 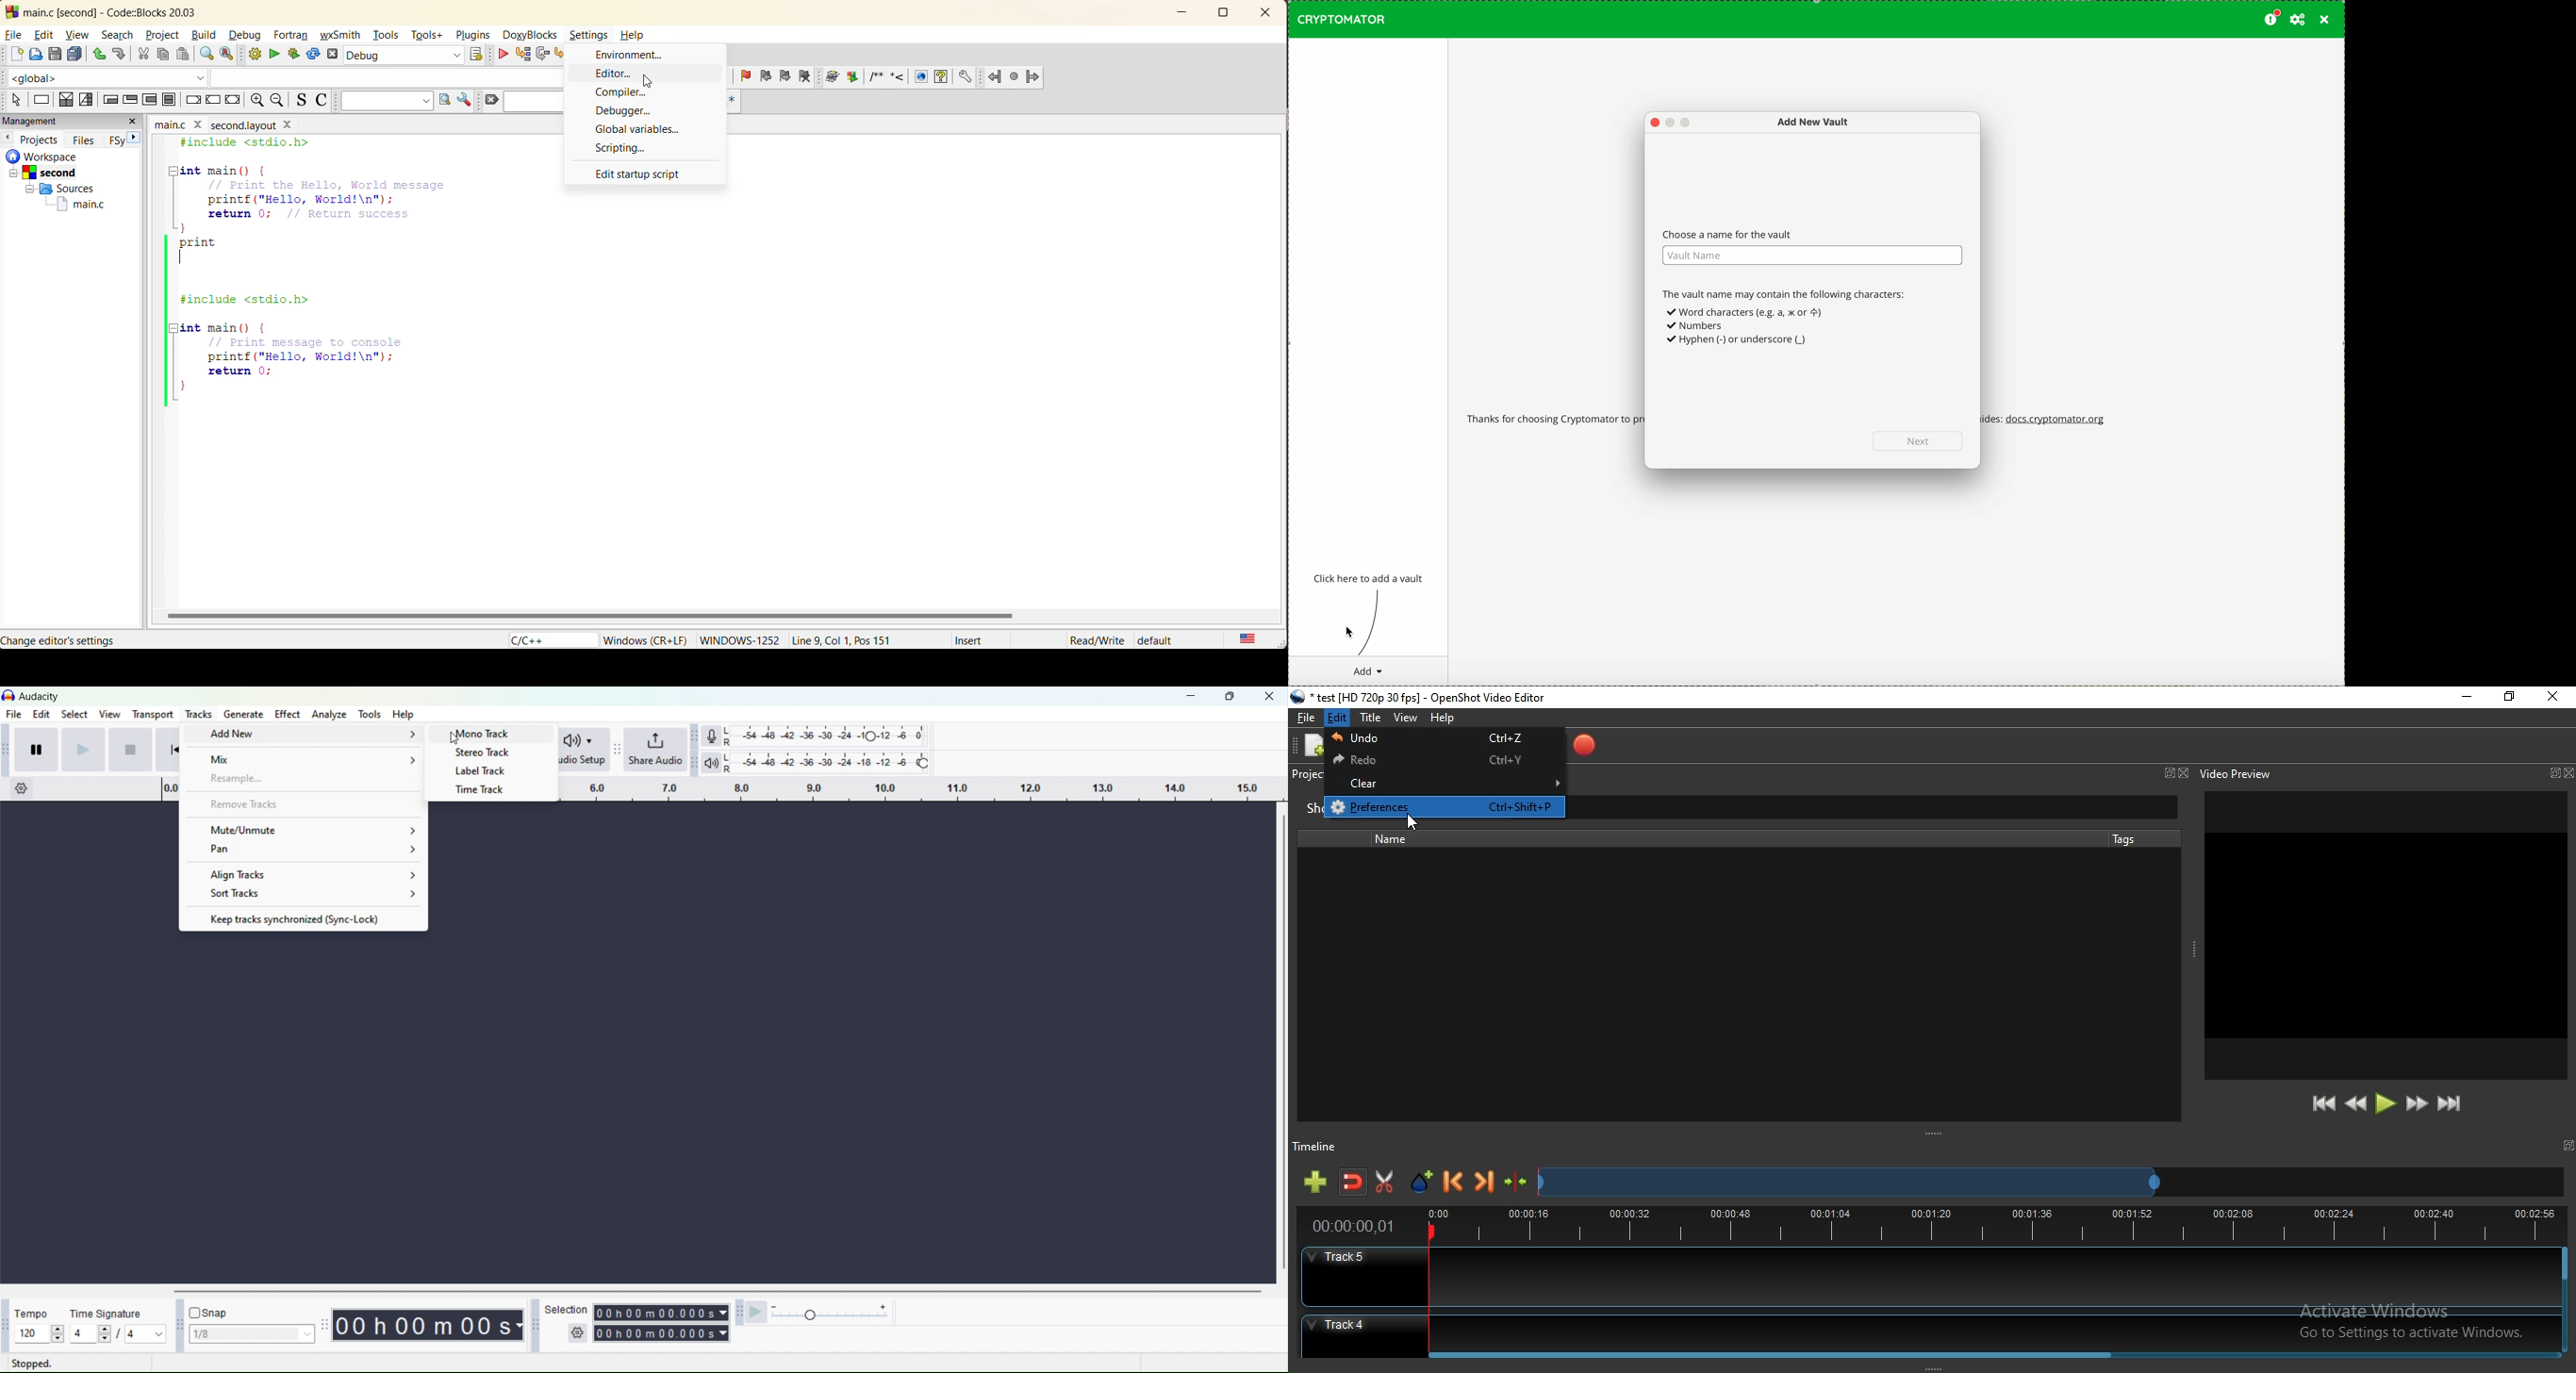 What do you see at coordinates (13, 101) in the screenshot?
I see `select` at bounding box center [13, 101].